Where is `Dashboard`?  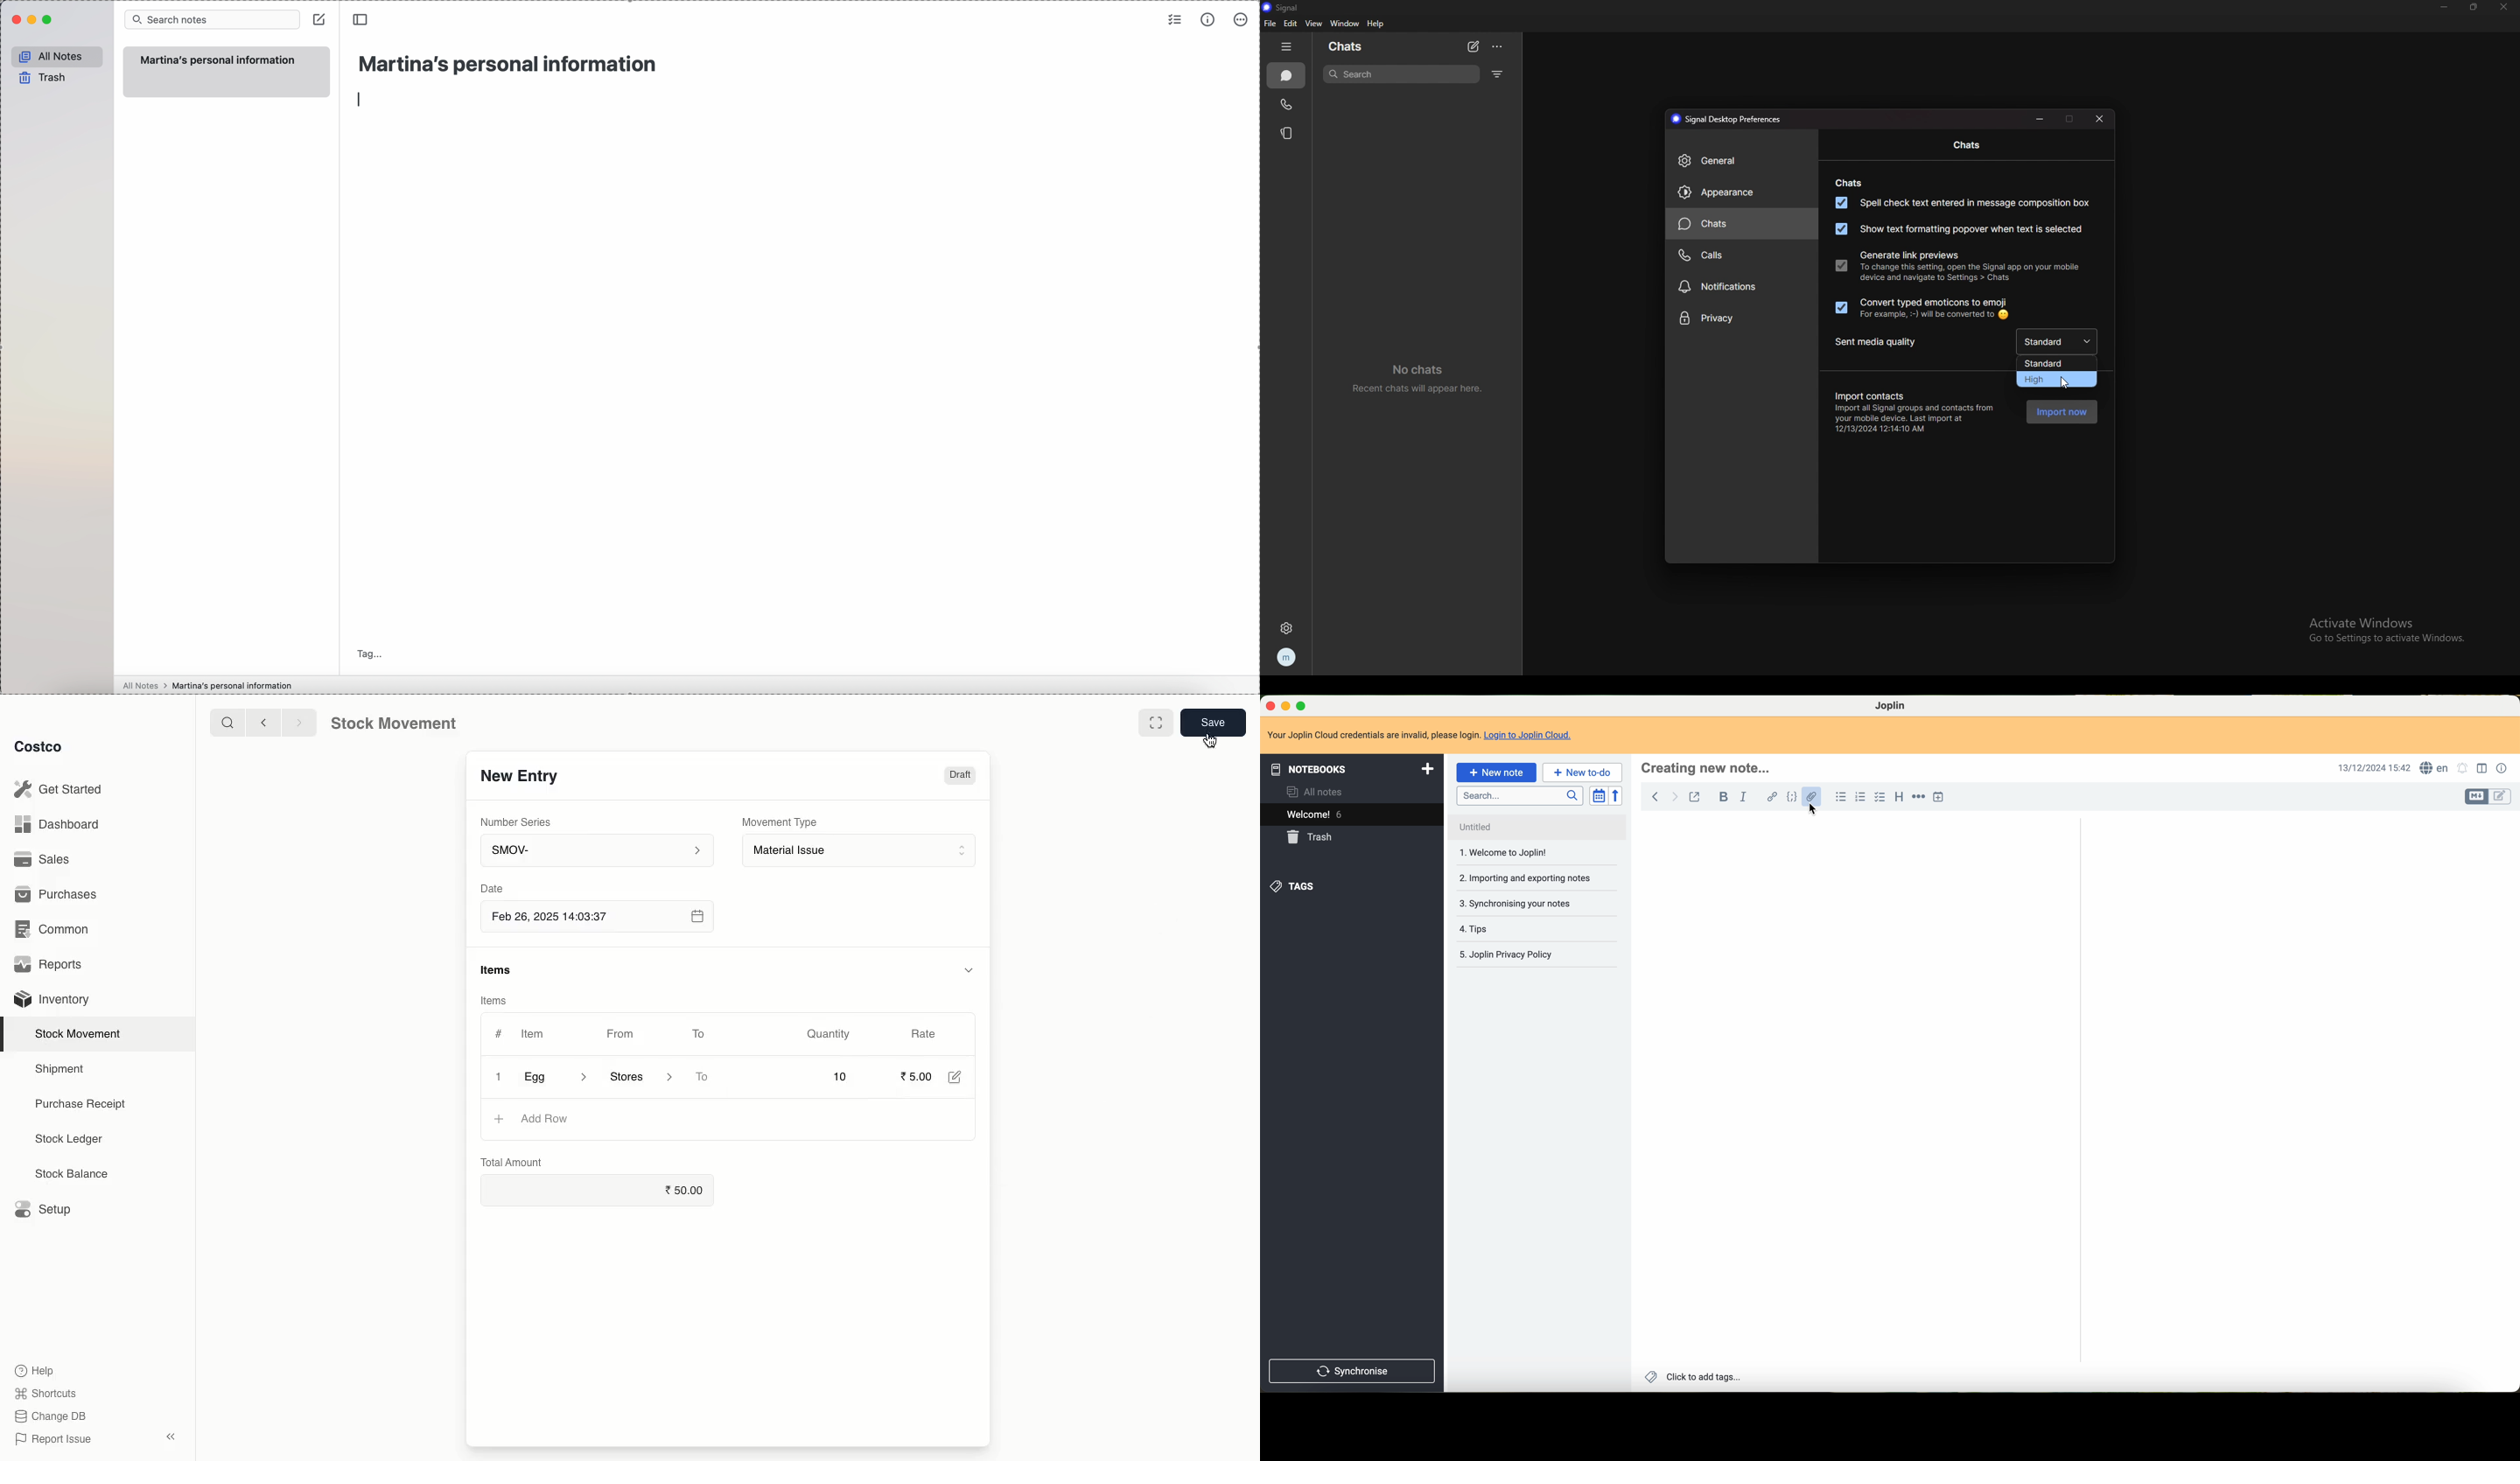
Dashboard is located at coordinates (59, 826).